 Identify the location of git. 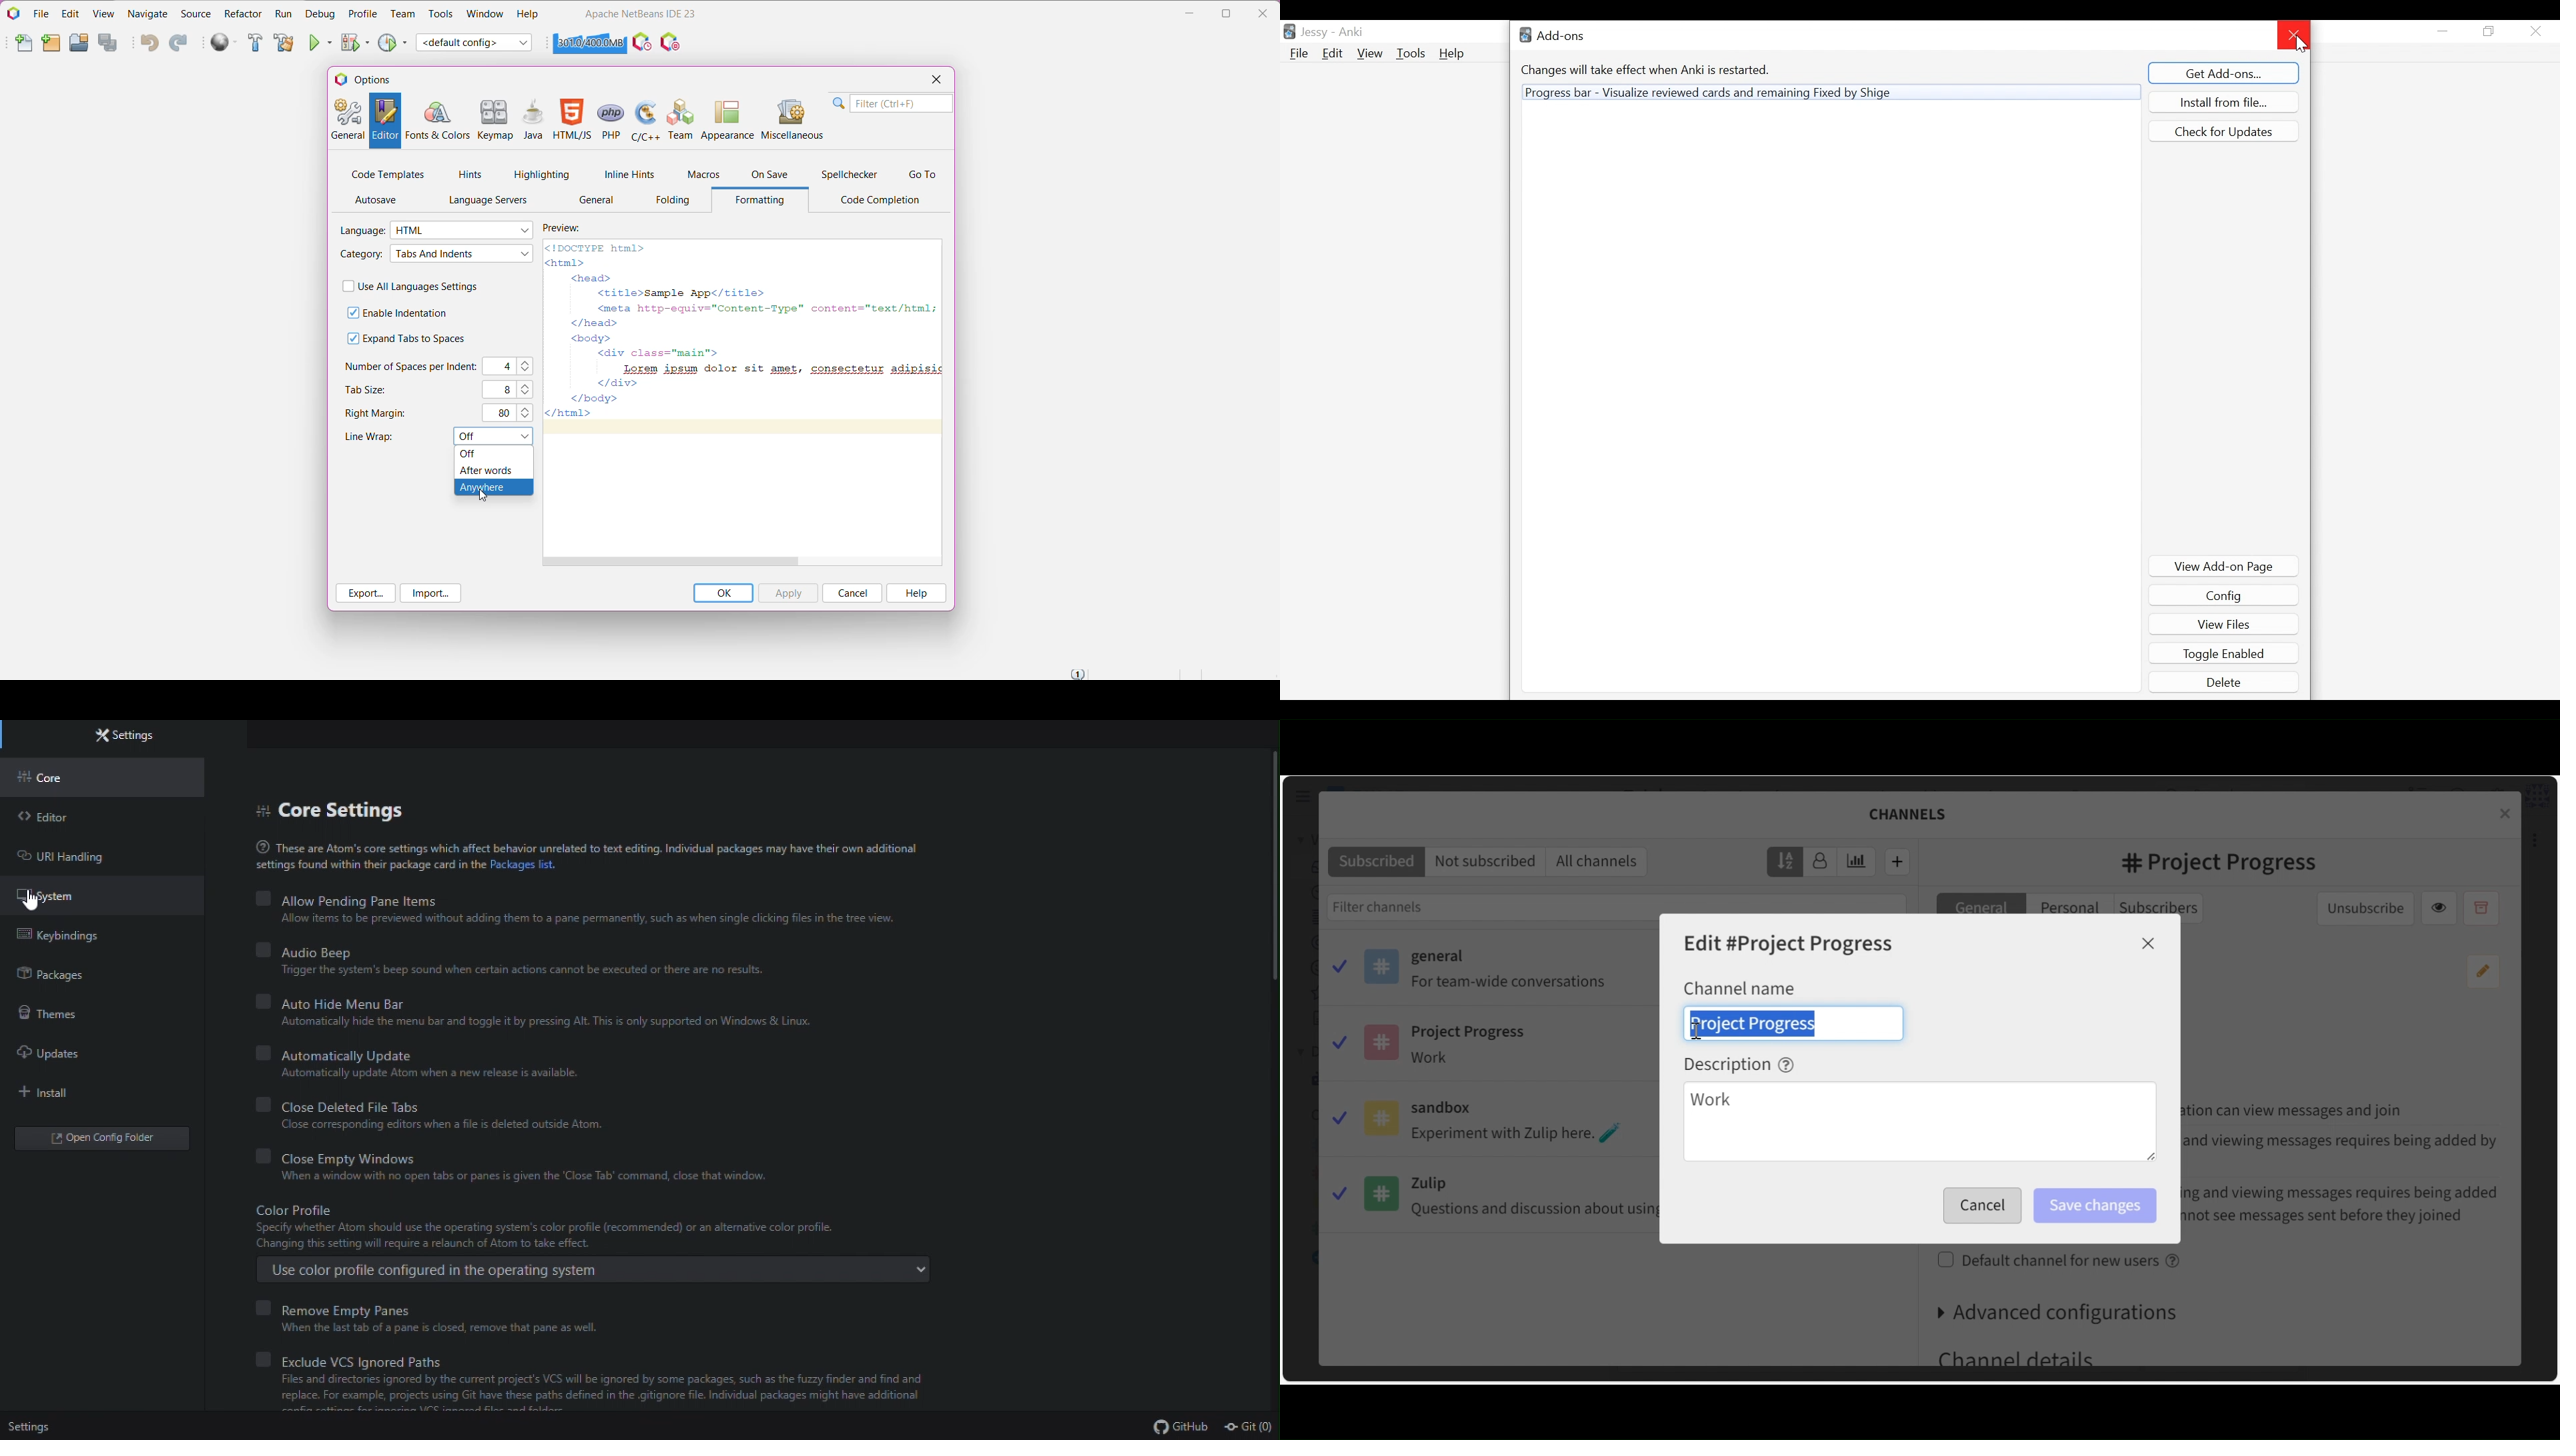
(1252, 1428).